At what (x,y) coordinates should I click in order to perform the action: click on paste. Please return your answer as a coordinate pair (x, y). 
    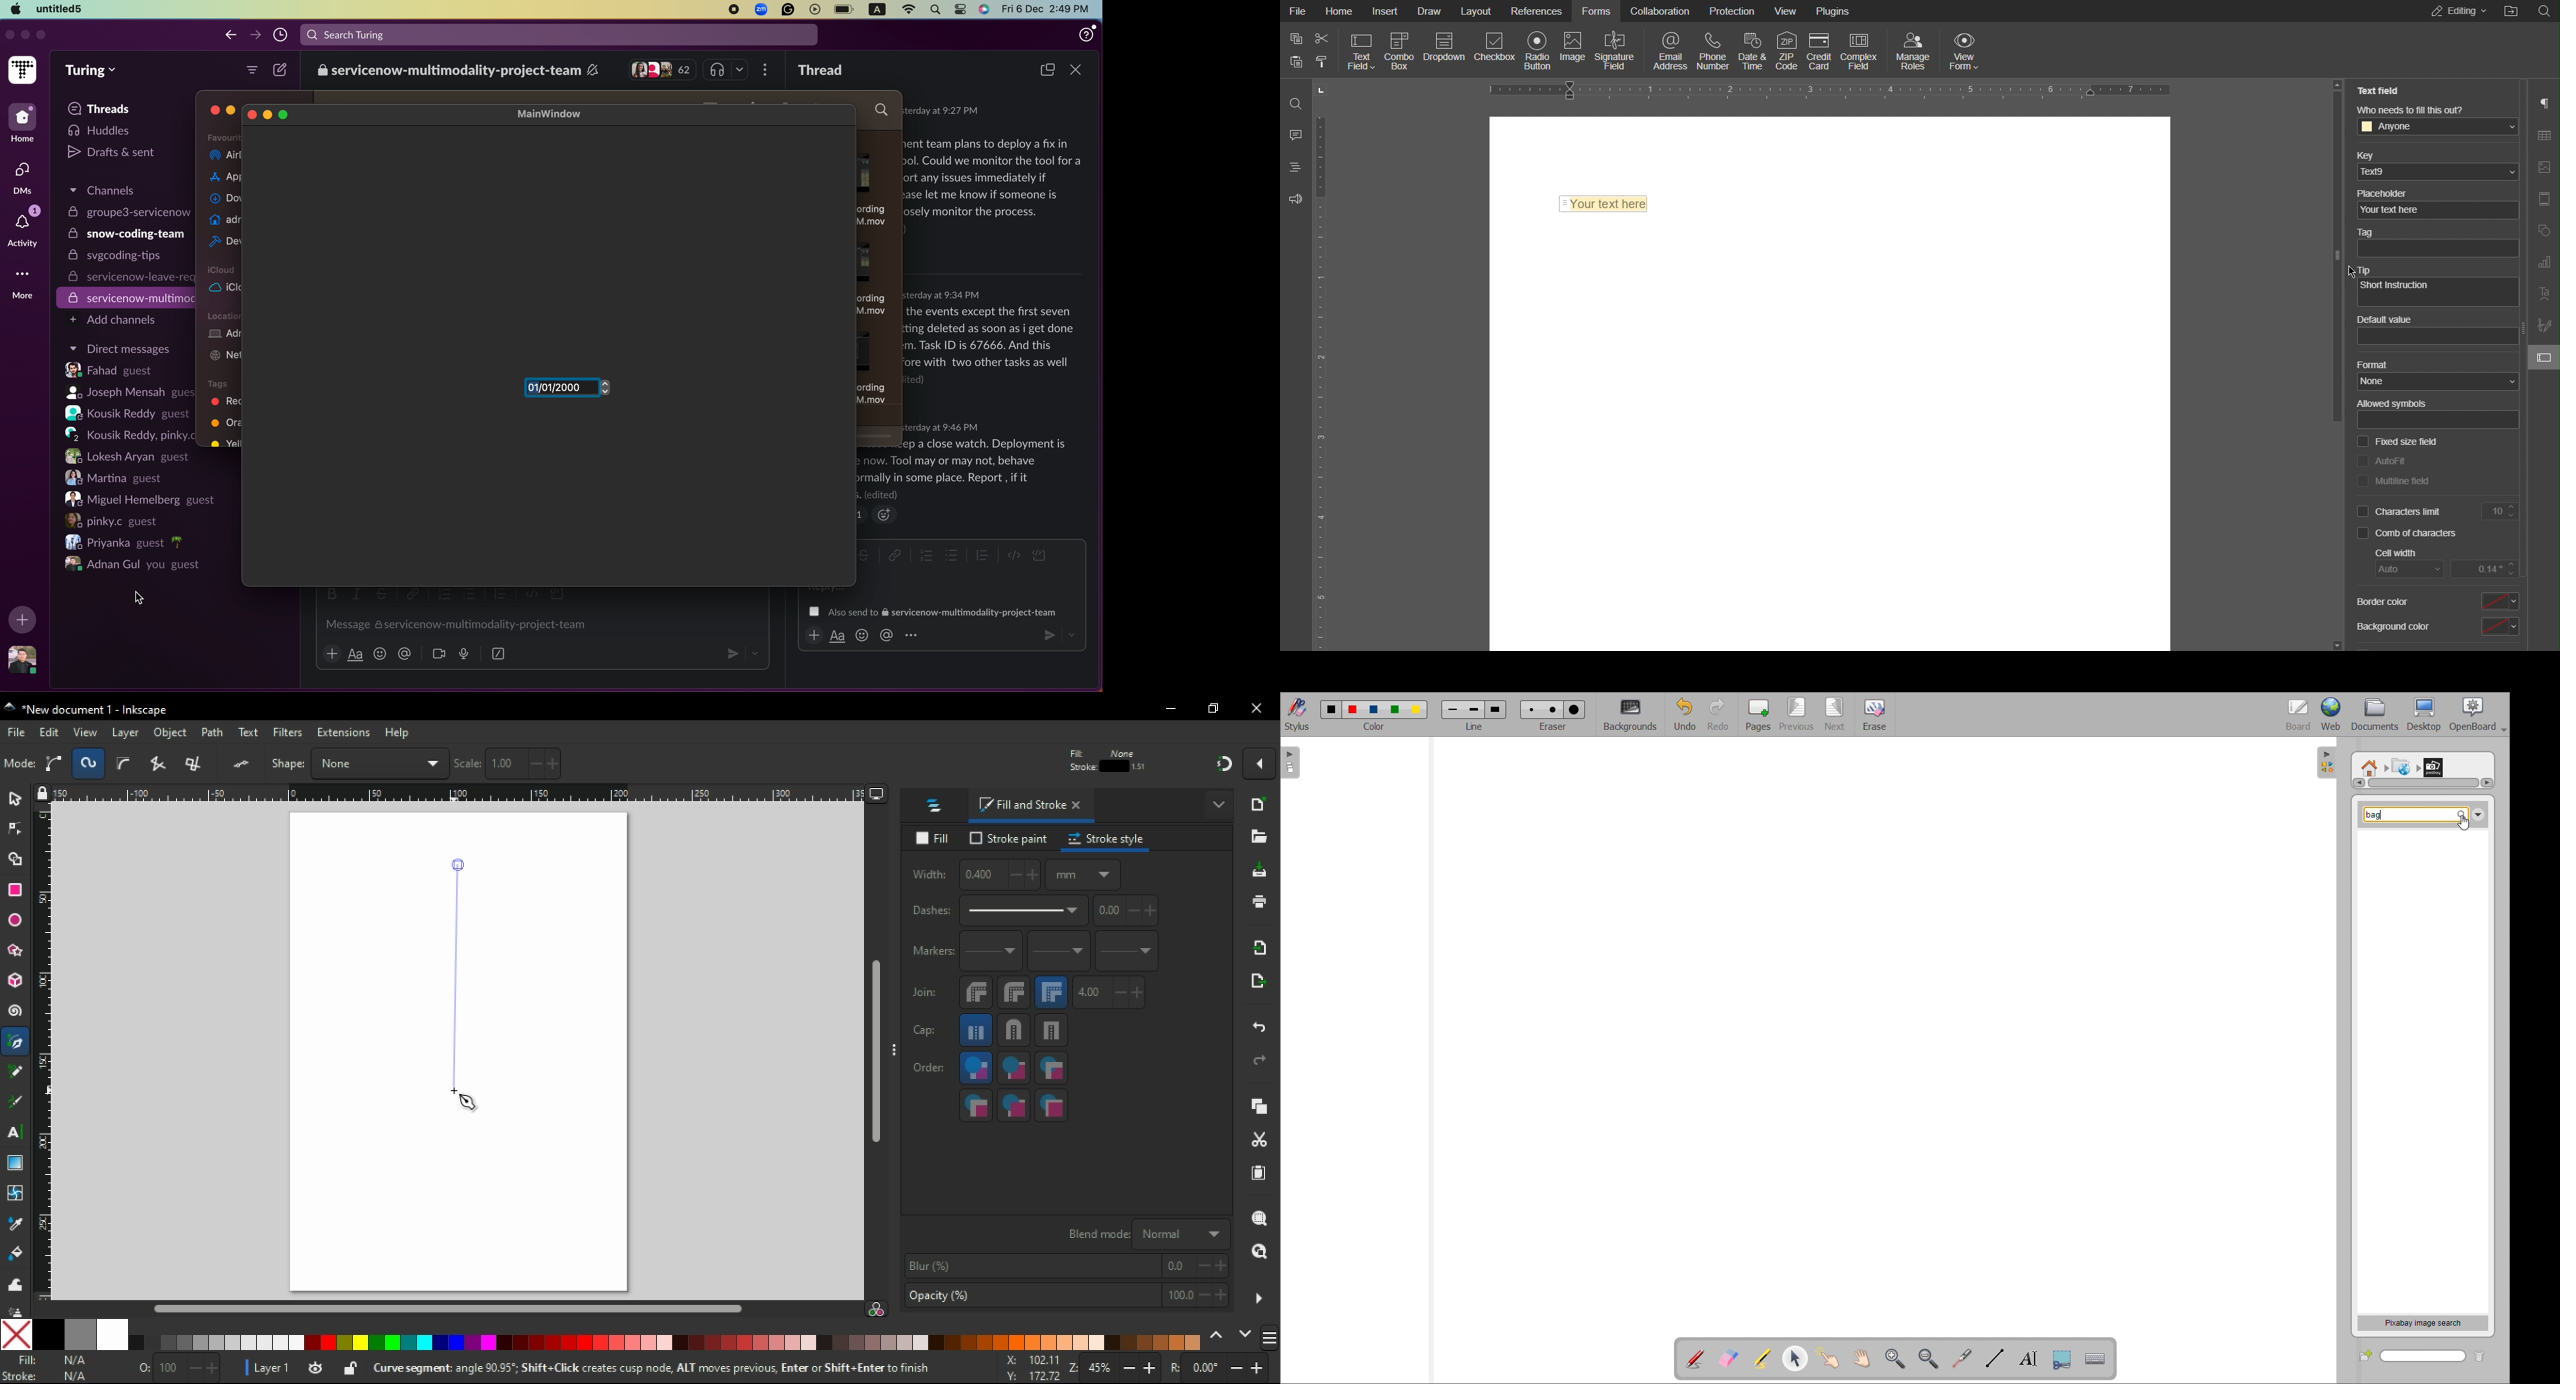
    Looking at the image, I should click on (1258, 1173).